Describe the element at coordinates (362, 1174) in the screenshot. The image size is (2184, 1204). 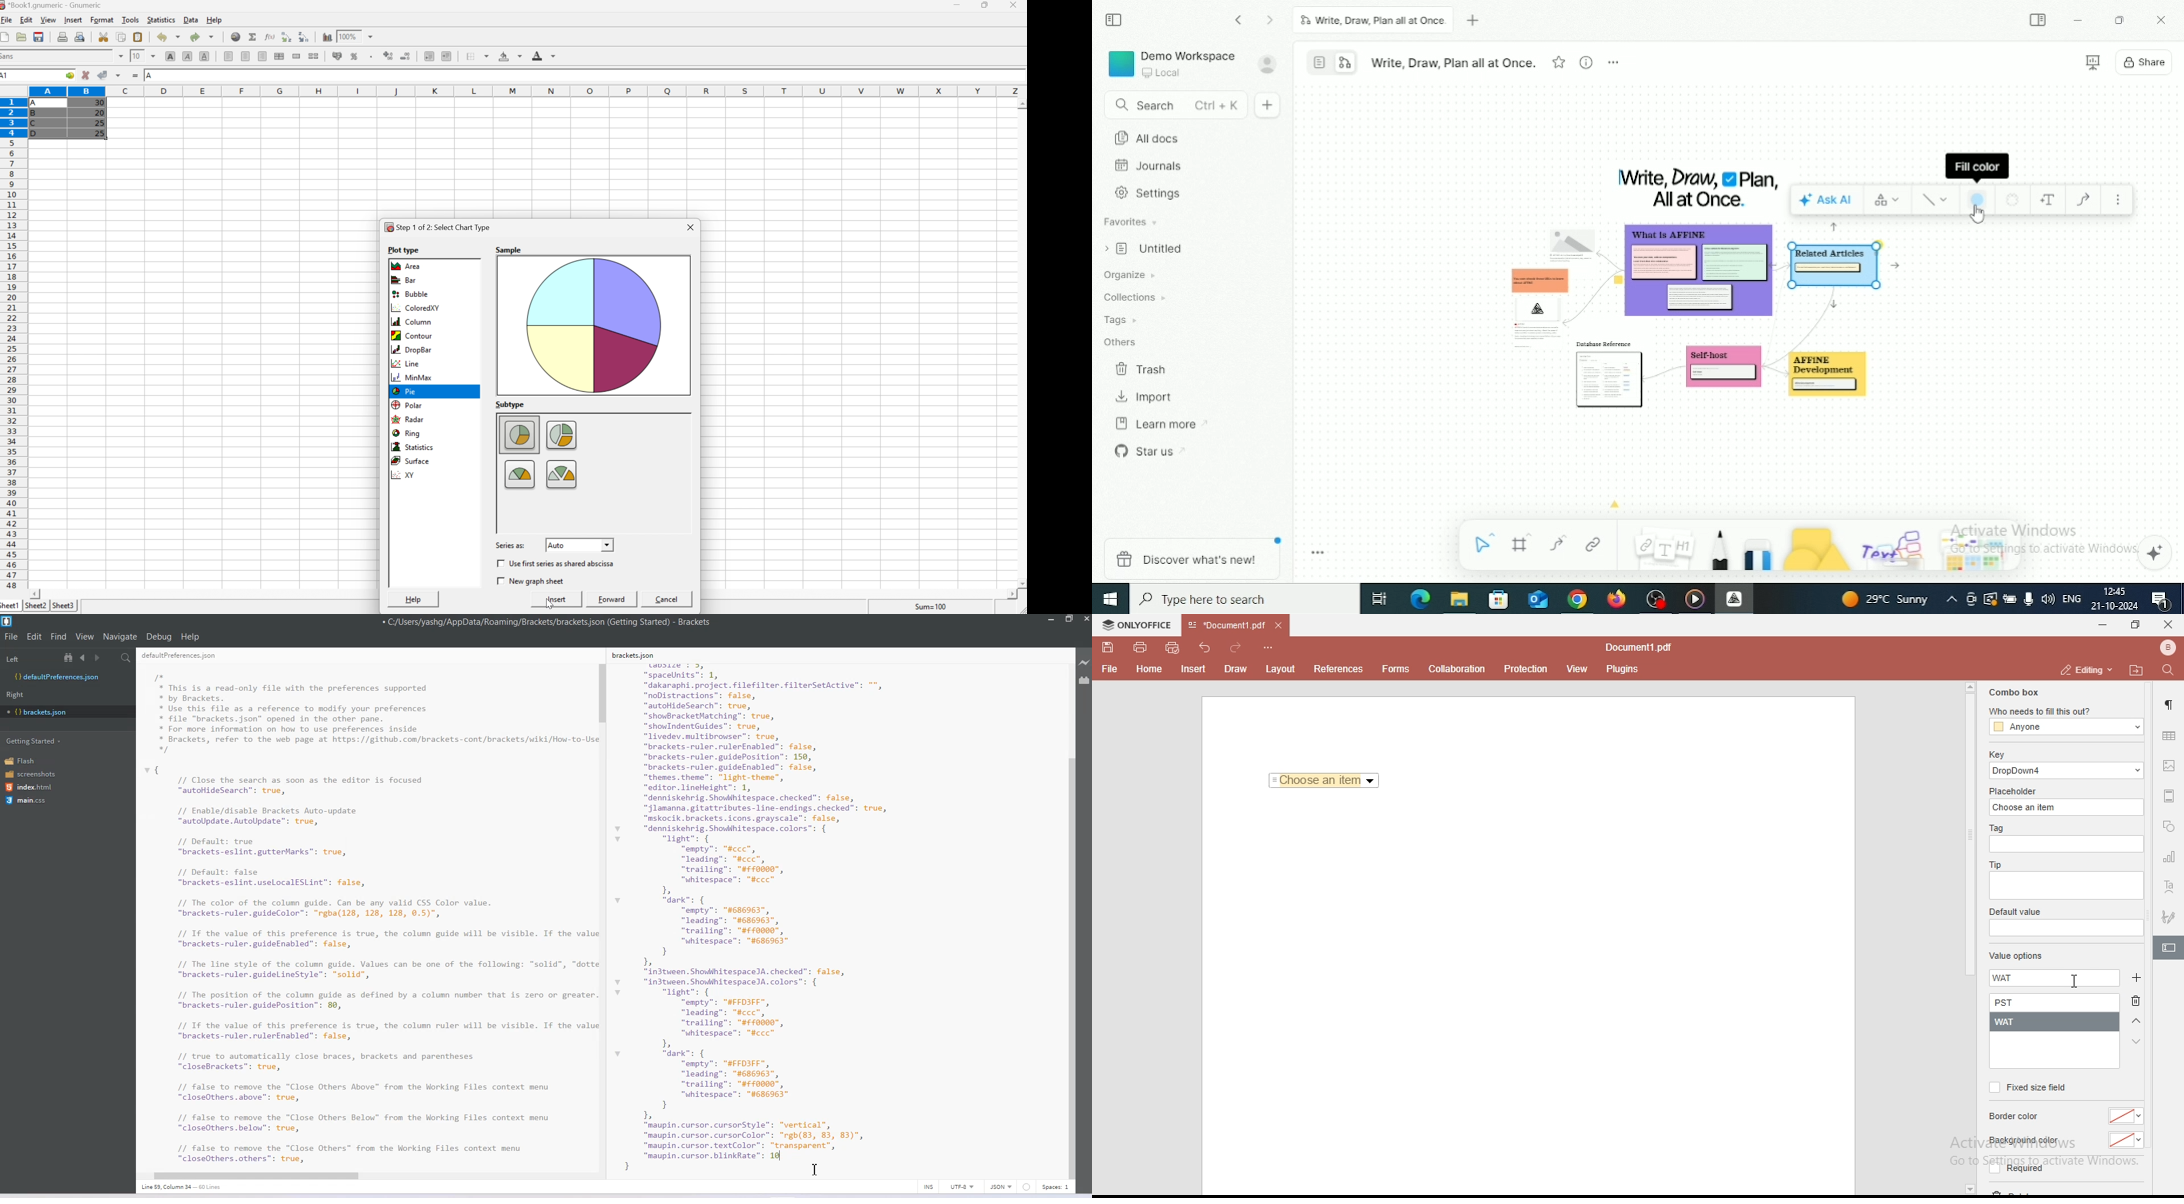
I see `Horizontal Scroll Bar` at that location.